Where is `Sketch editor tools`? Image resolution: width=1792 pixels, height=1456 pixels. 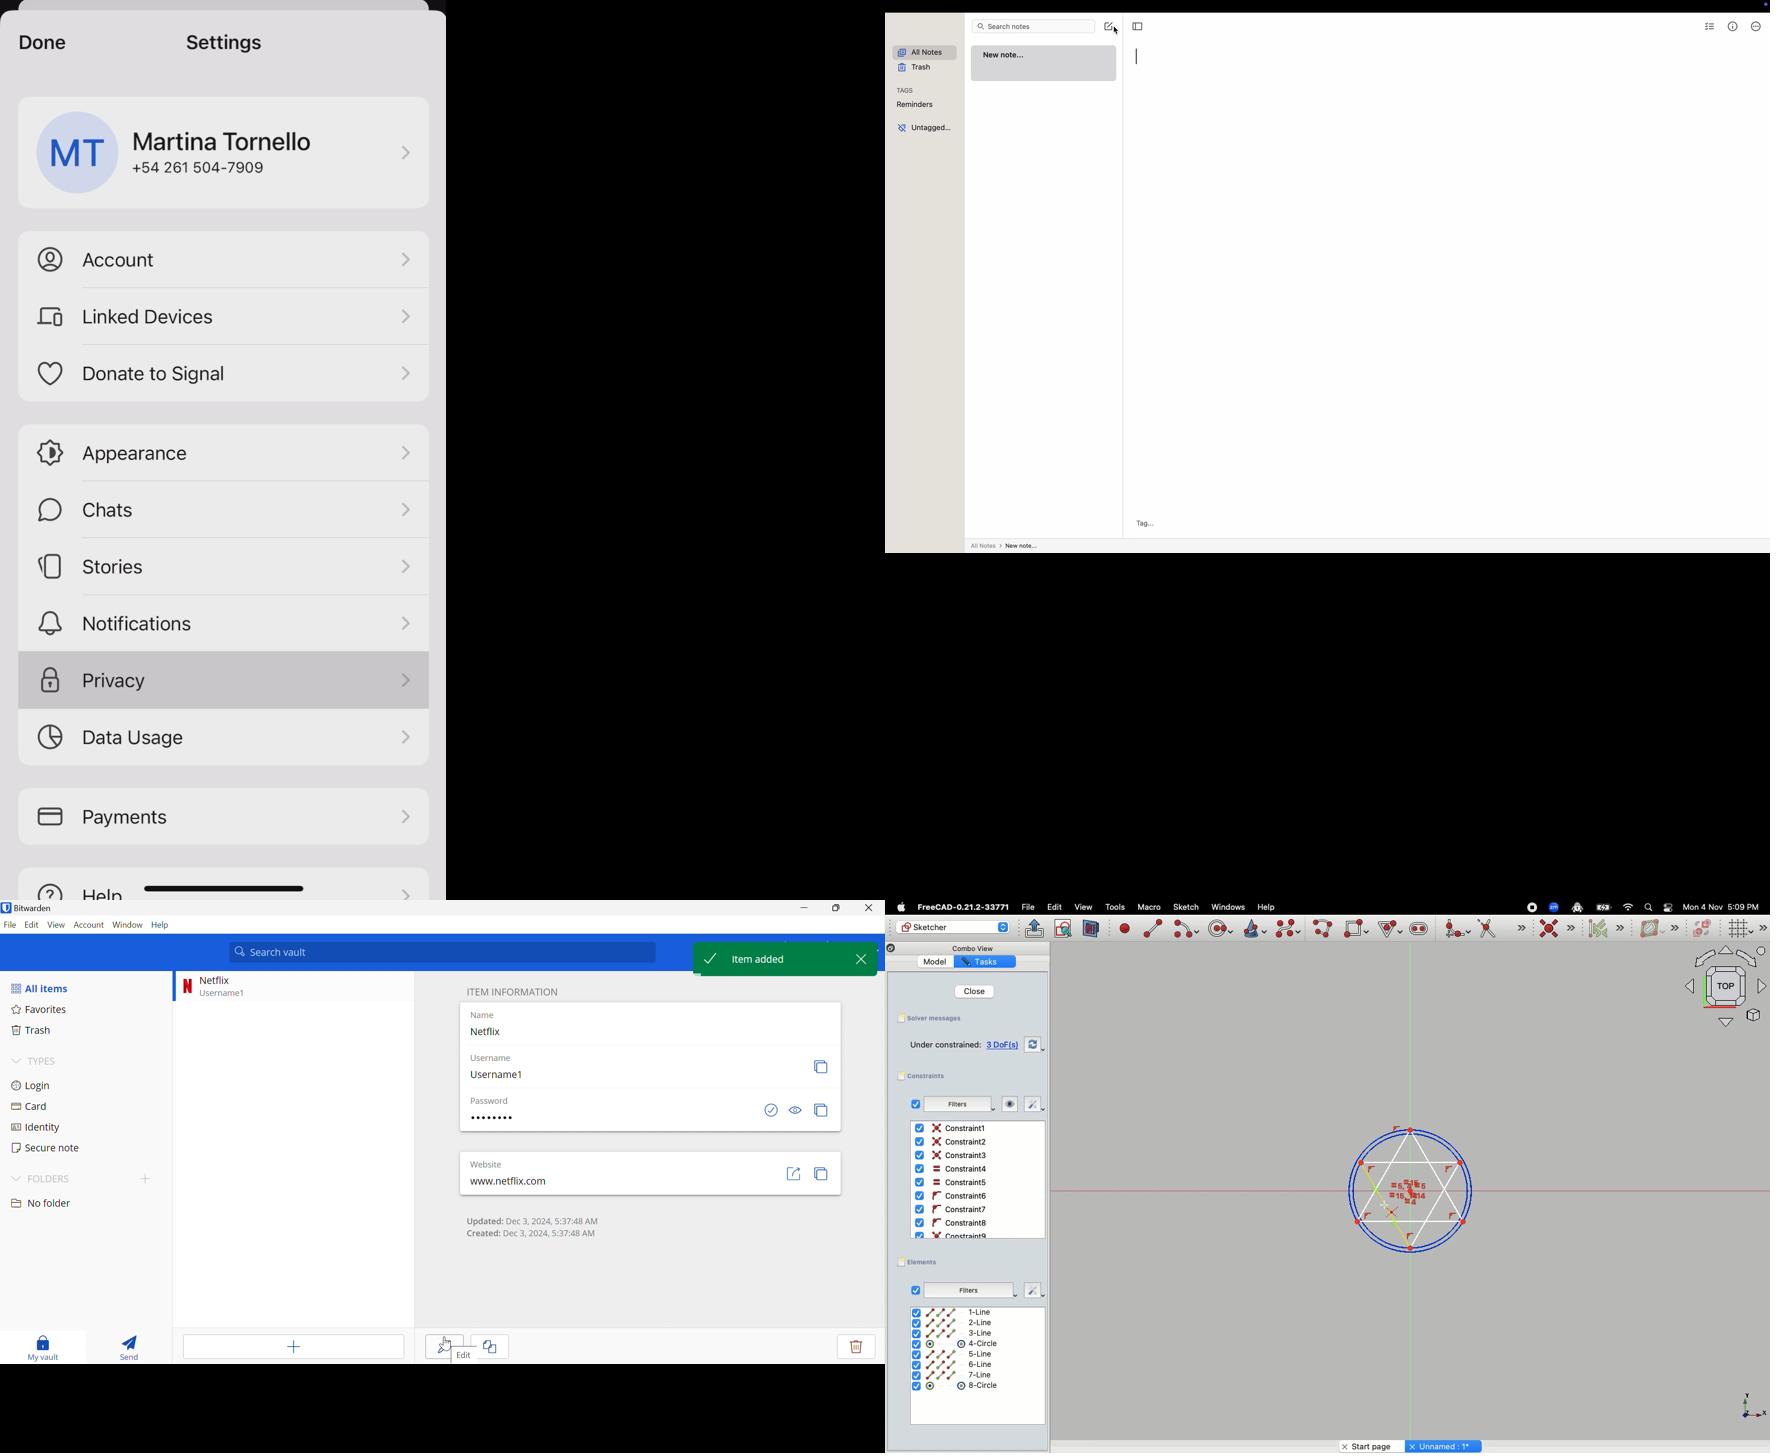 Sketch editor tools is located at coordinates (1762, 928).